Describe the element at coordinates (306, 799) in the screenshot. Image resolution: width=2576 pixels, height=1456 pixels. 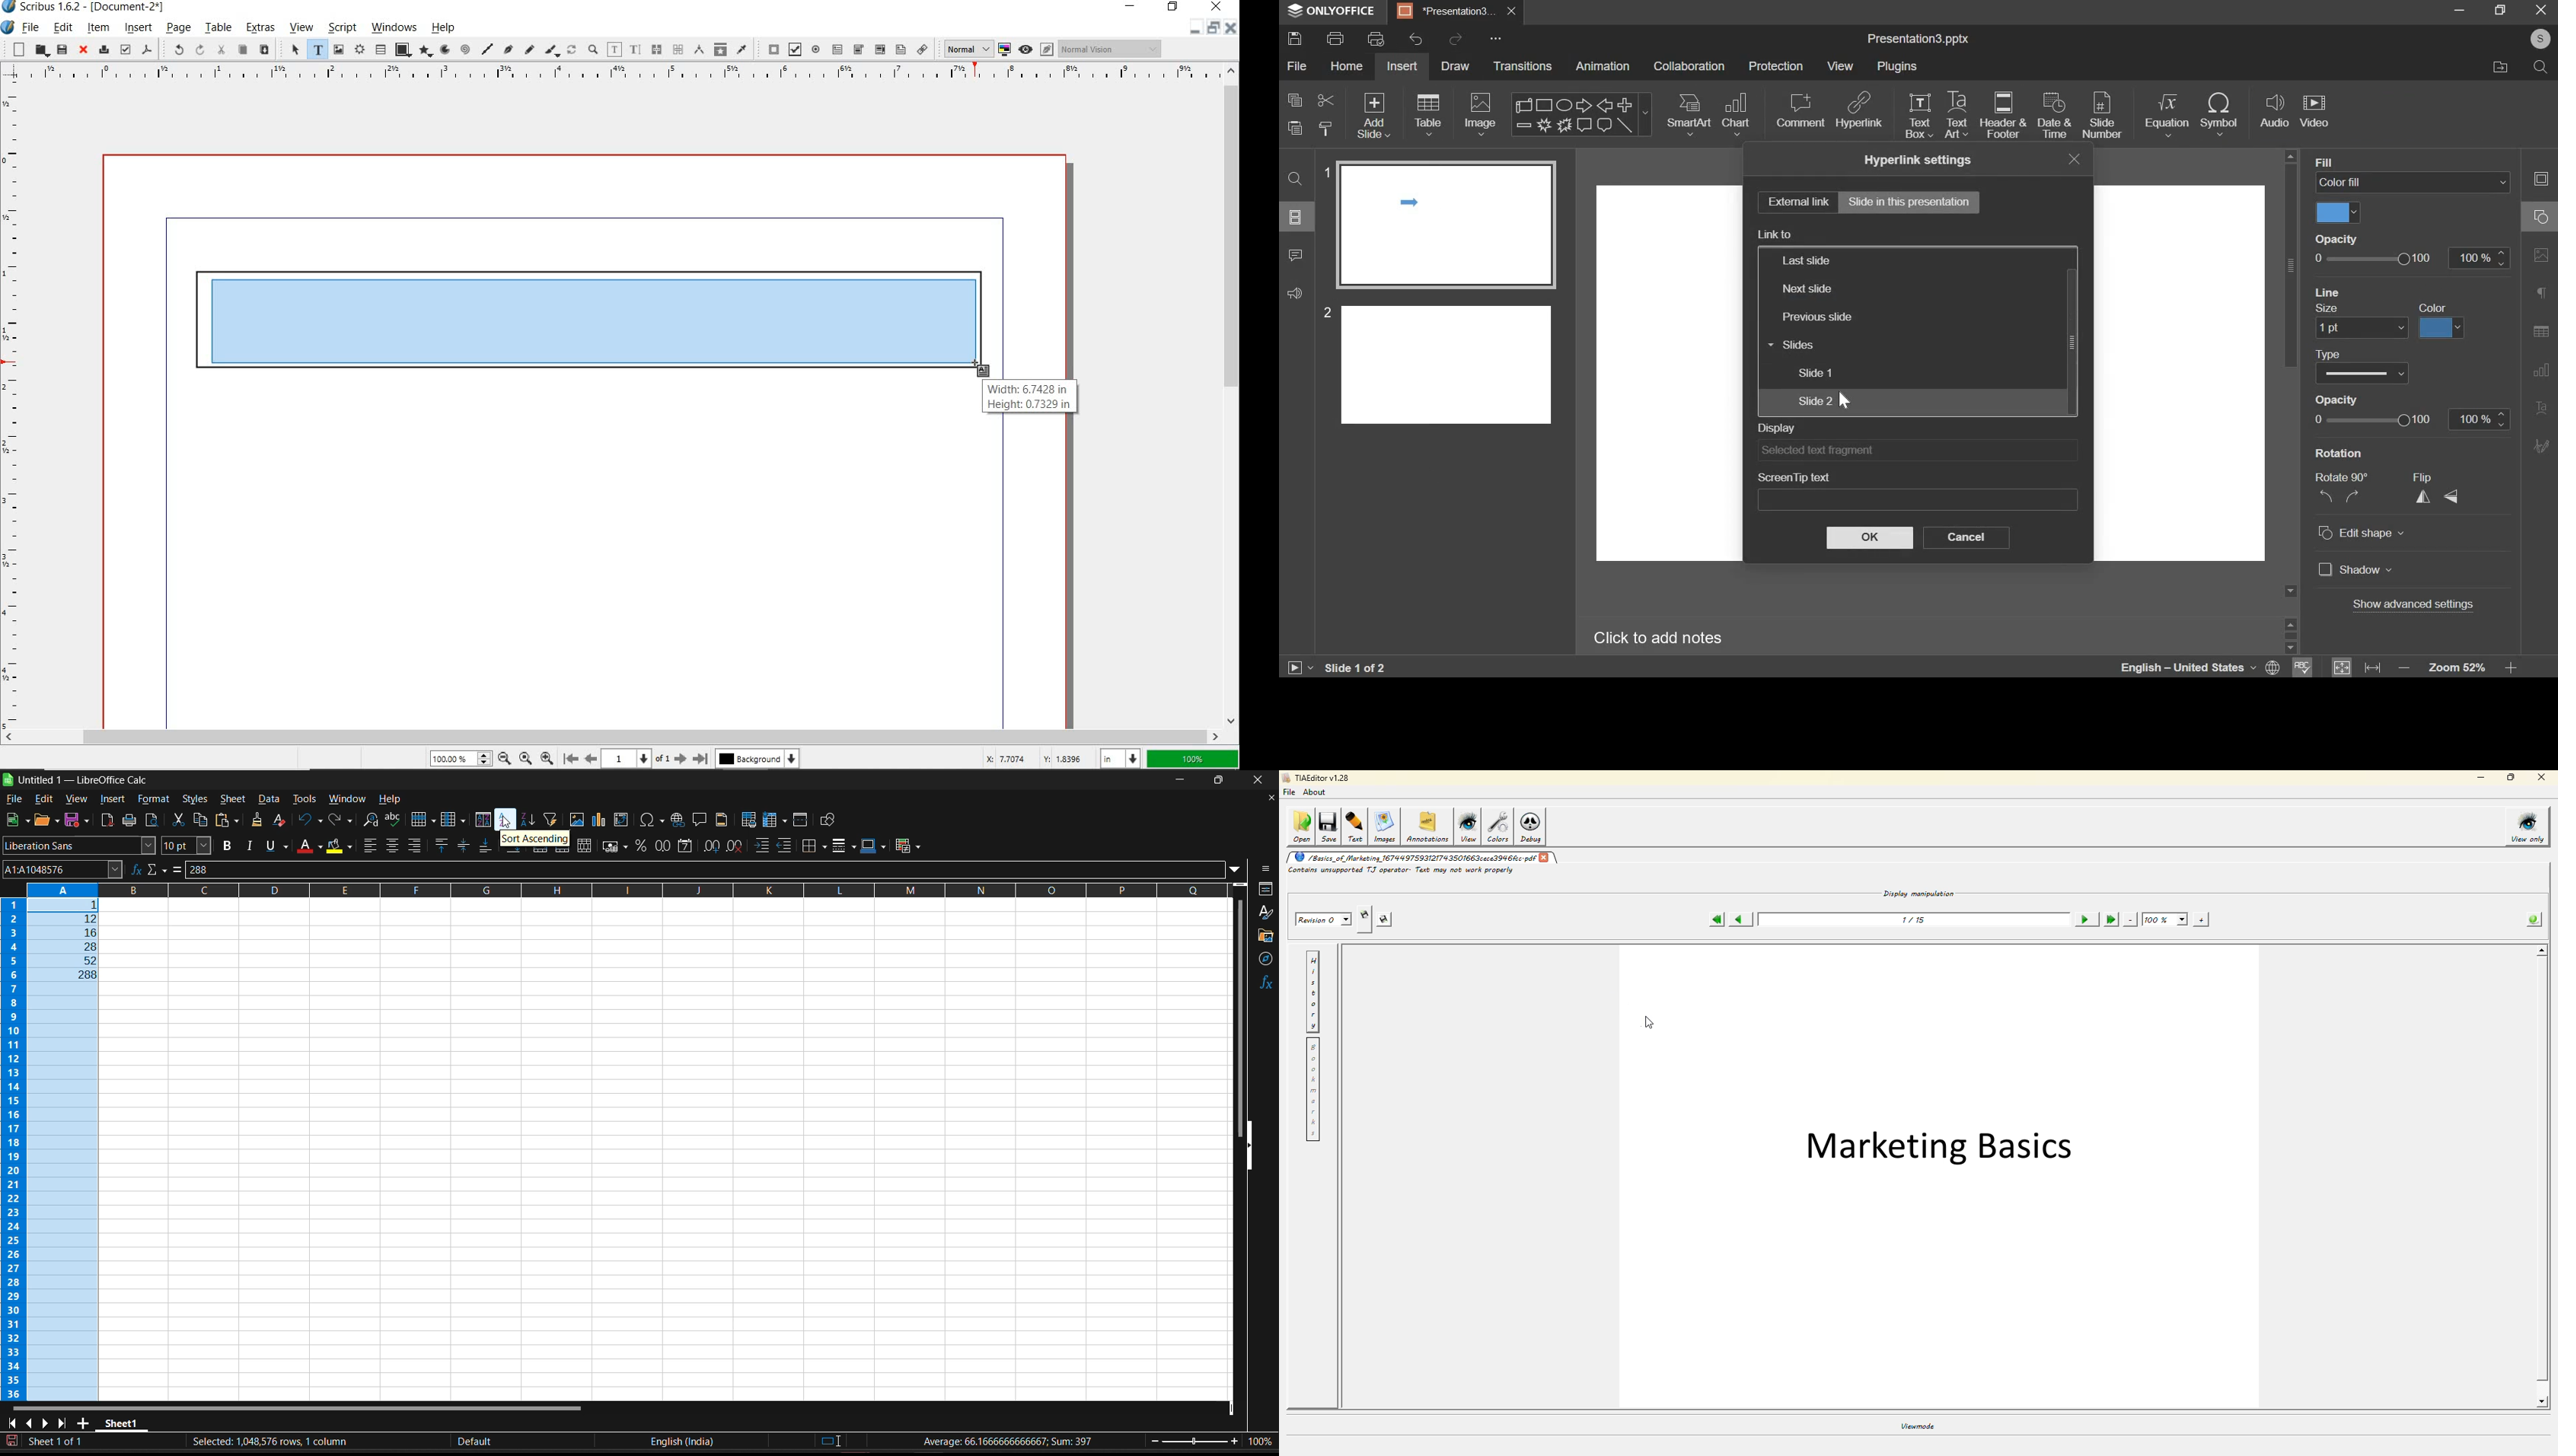
I see `tools` at that location.